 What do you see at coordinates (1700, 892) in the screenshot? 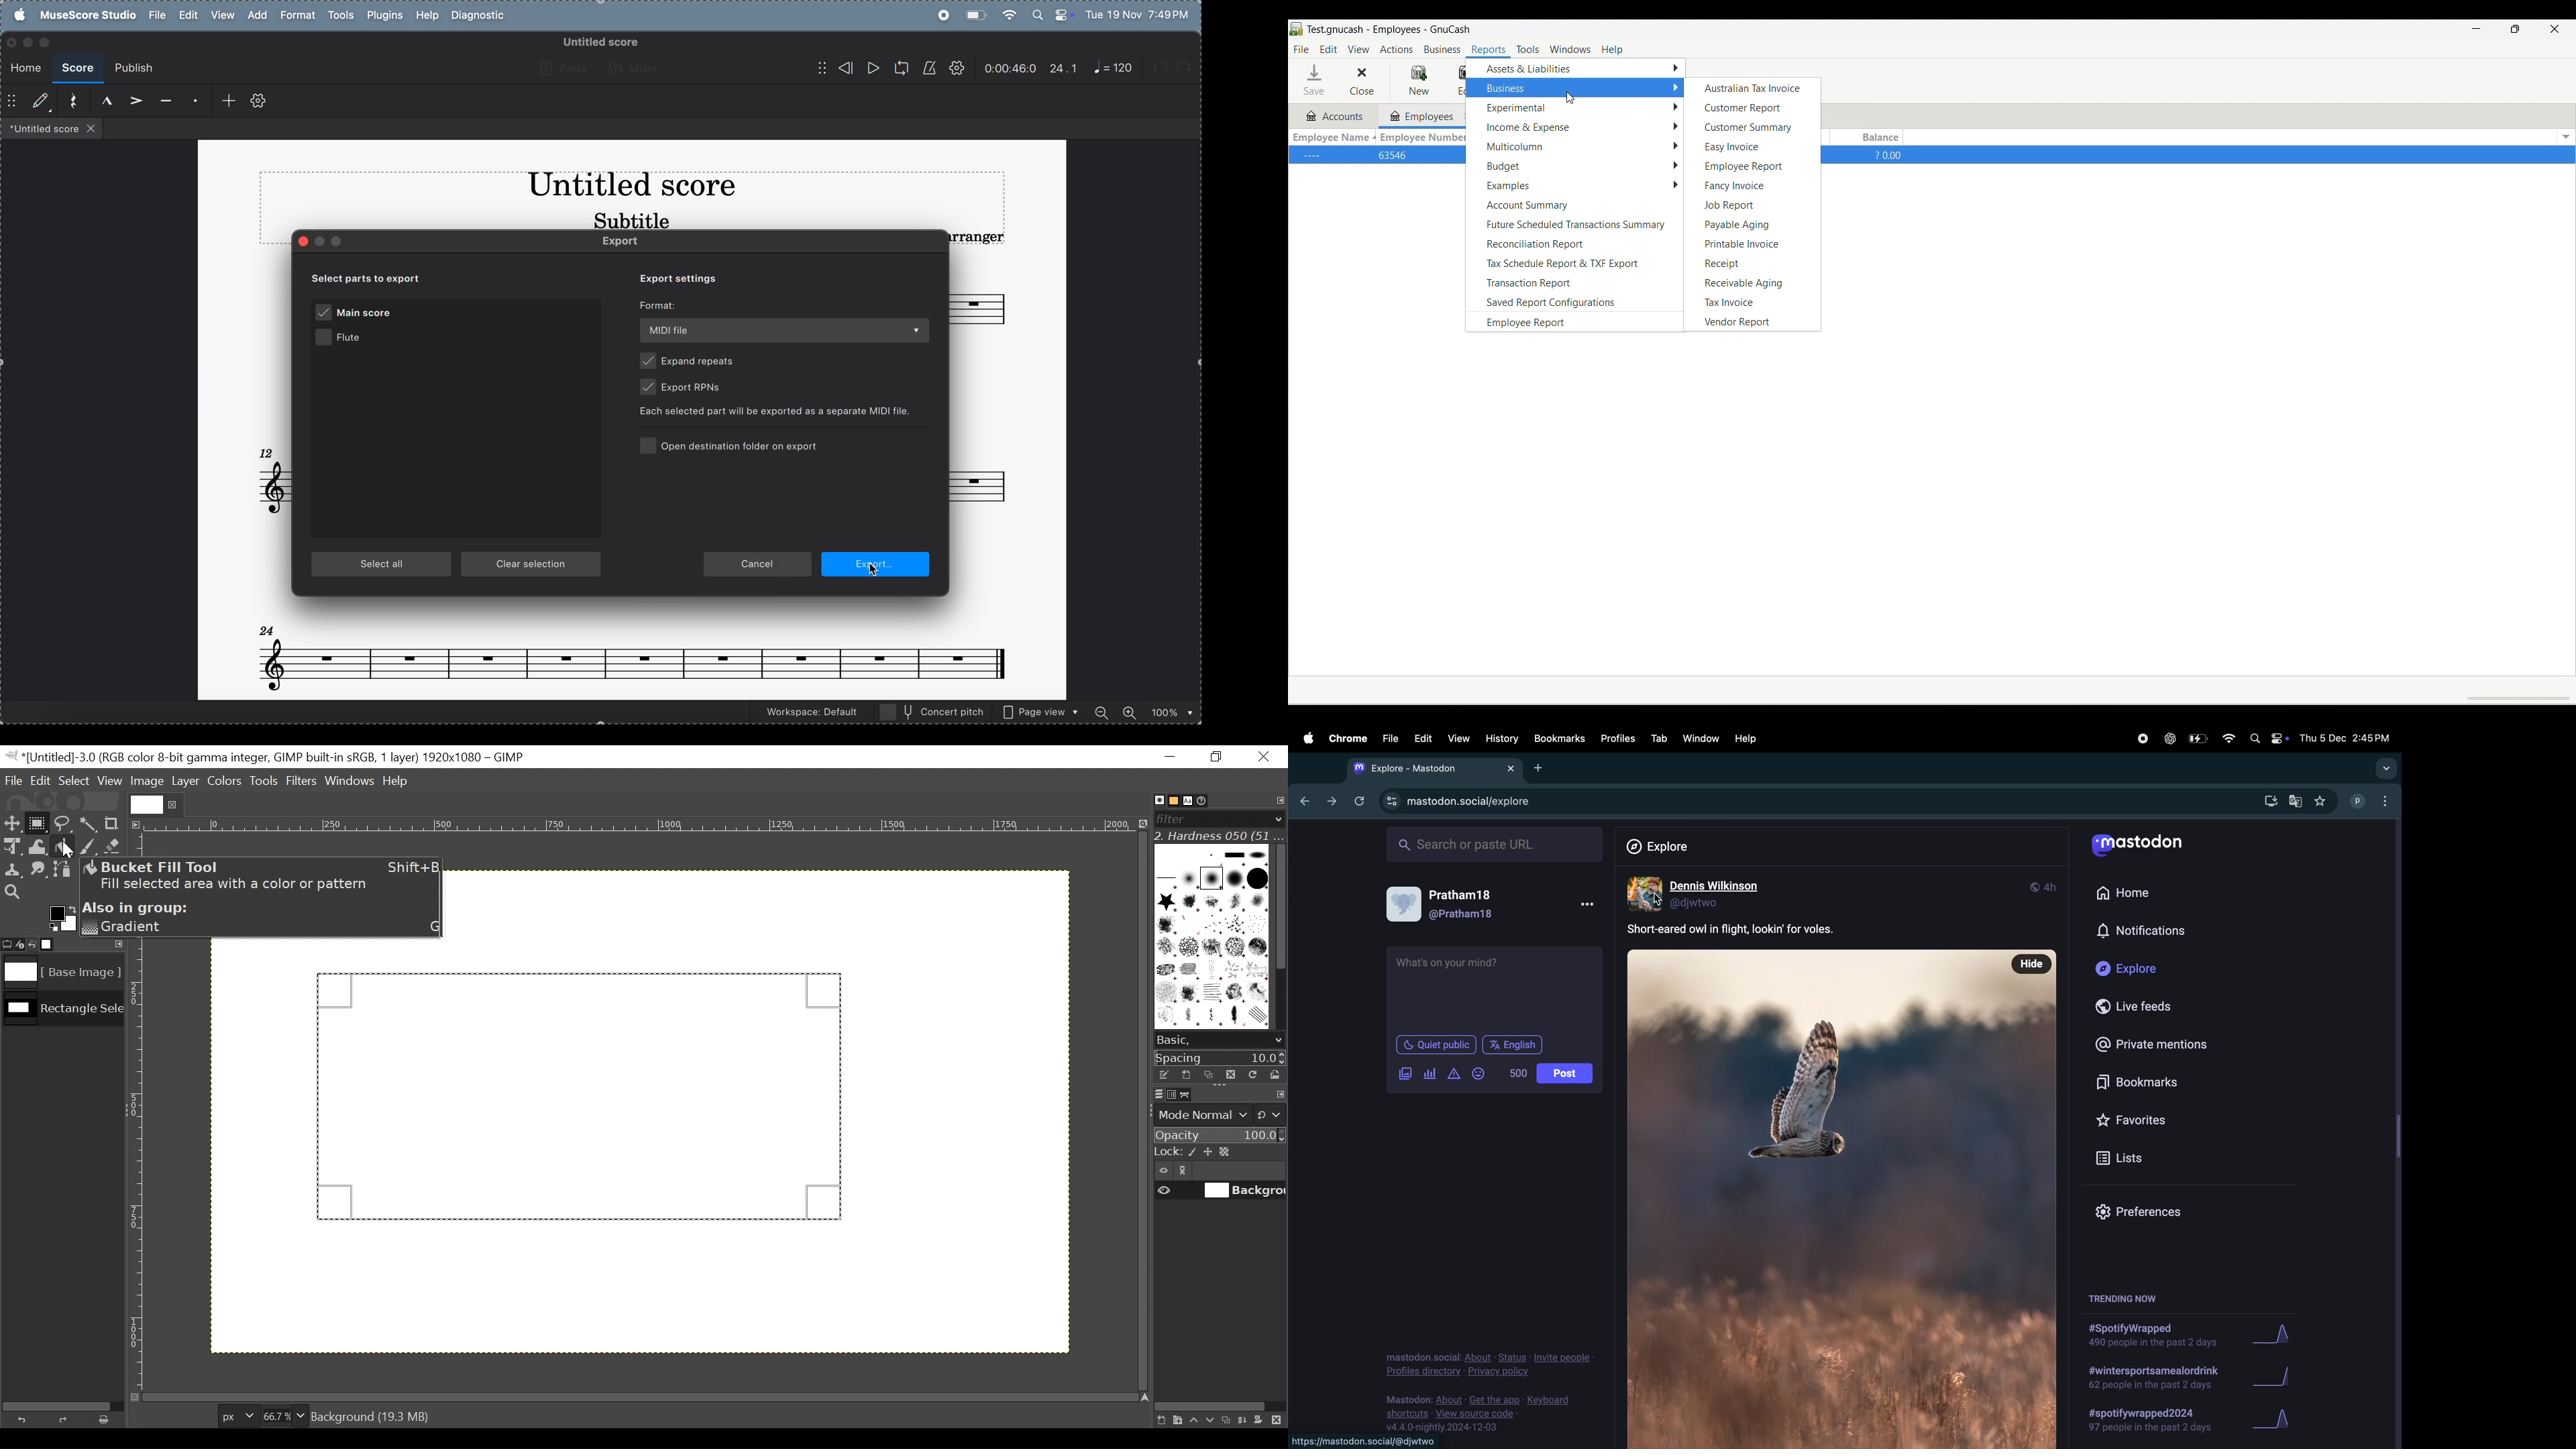
I see `dennis wilson` at bounding box center [1700, 892].